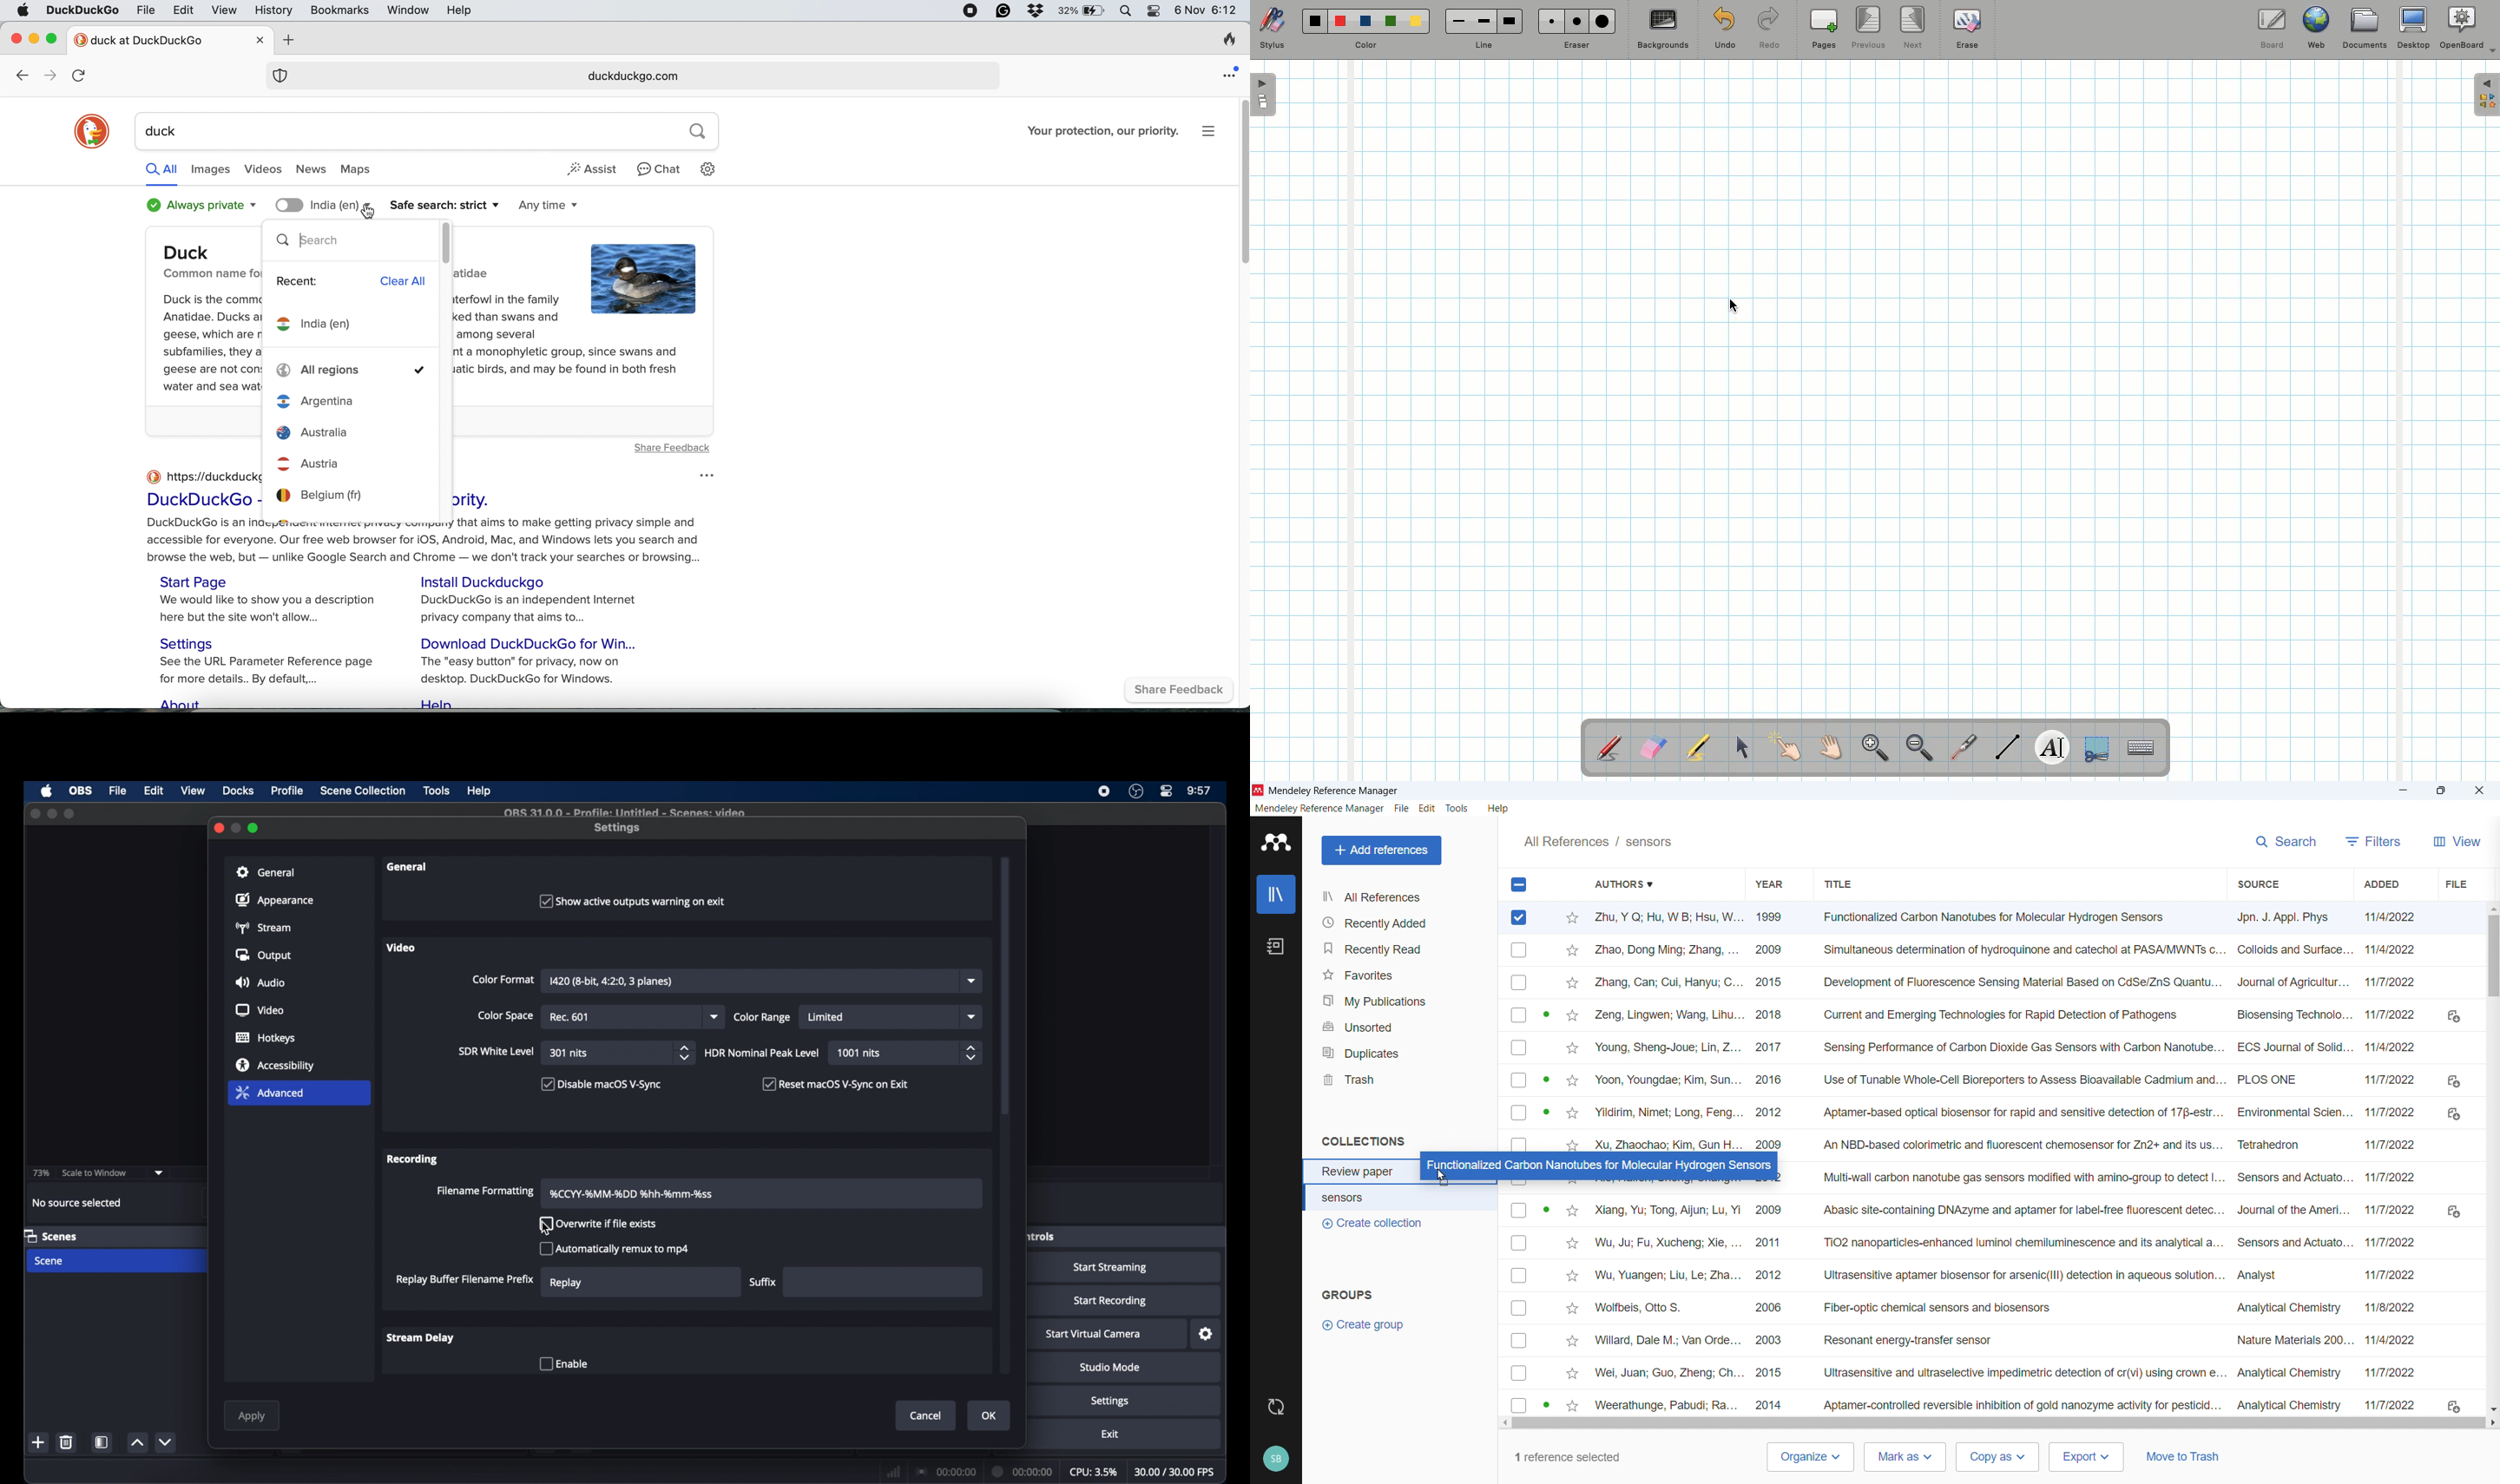  I want to click on Collections , so click(1365, 1140).